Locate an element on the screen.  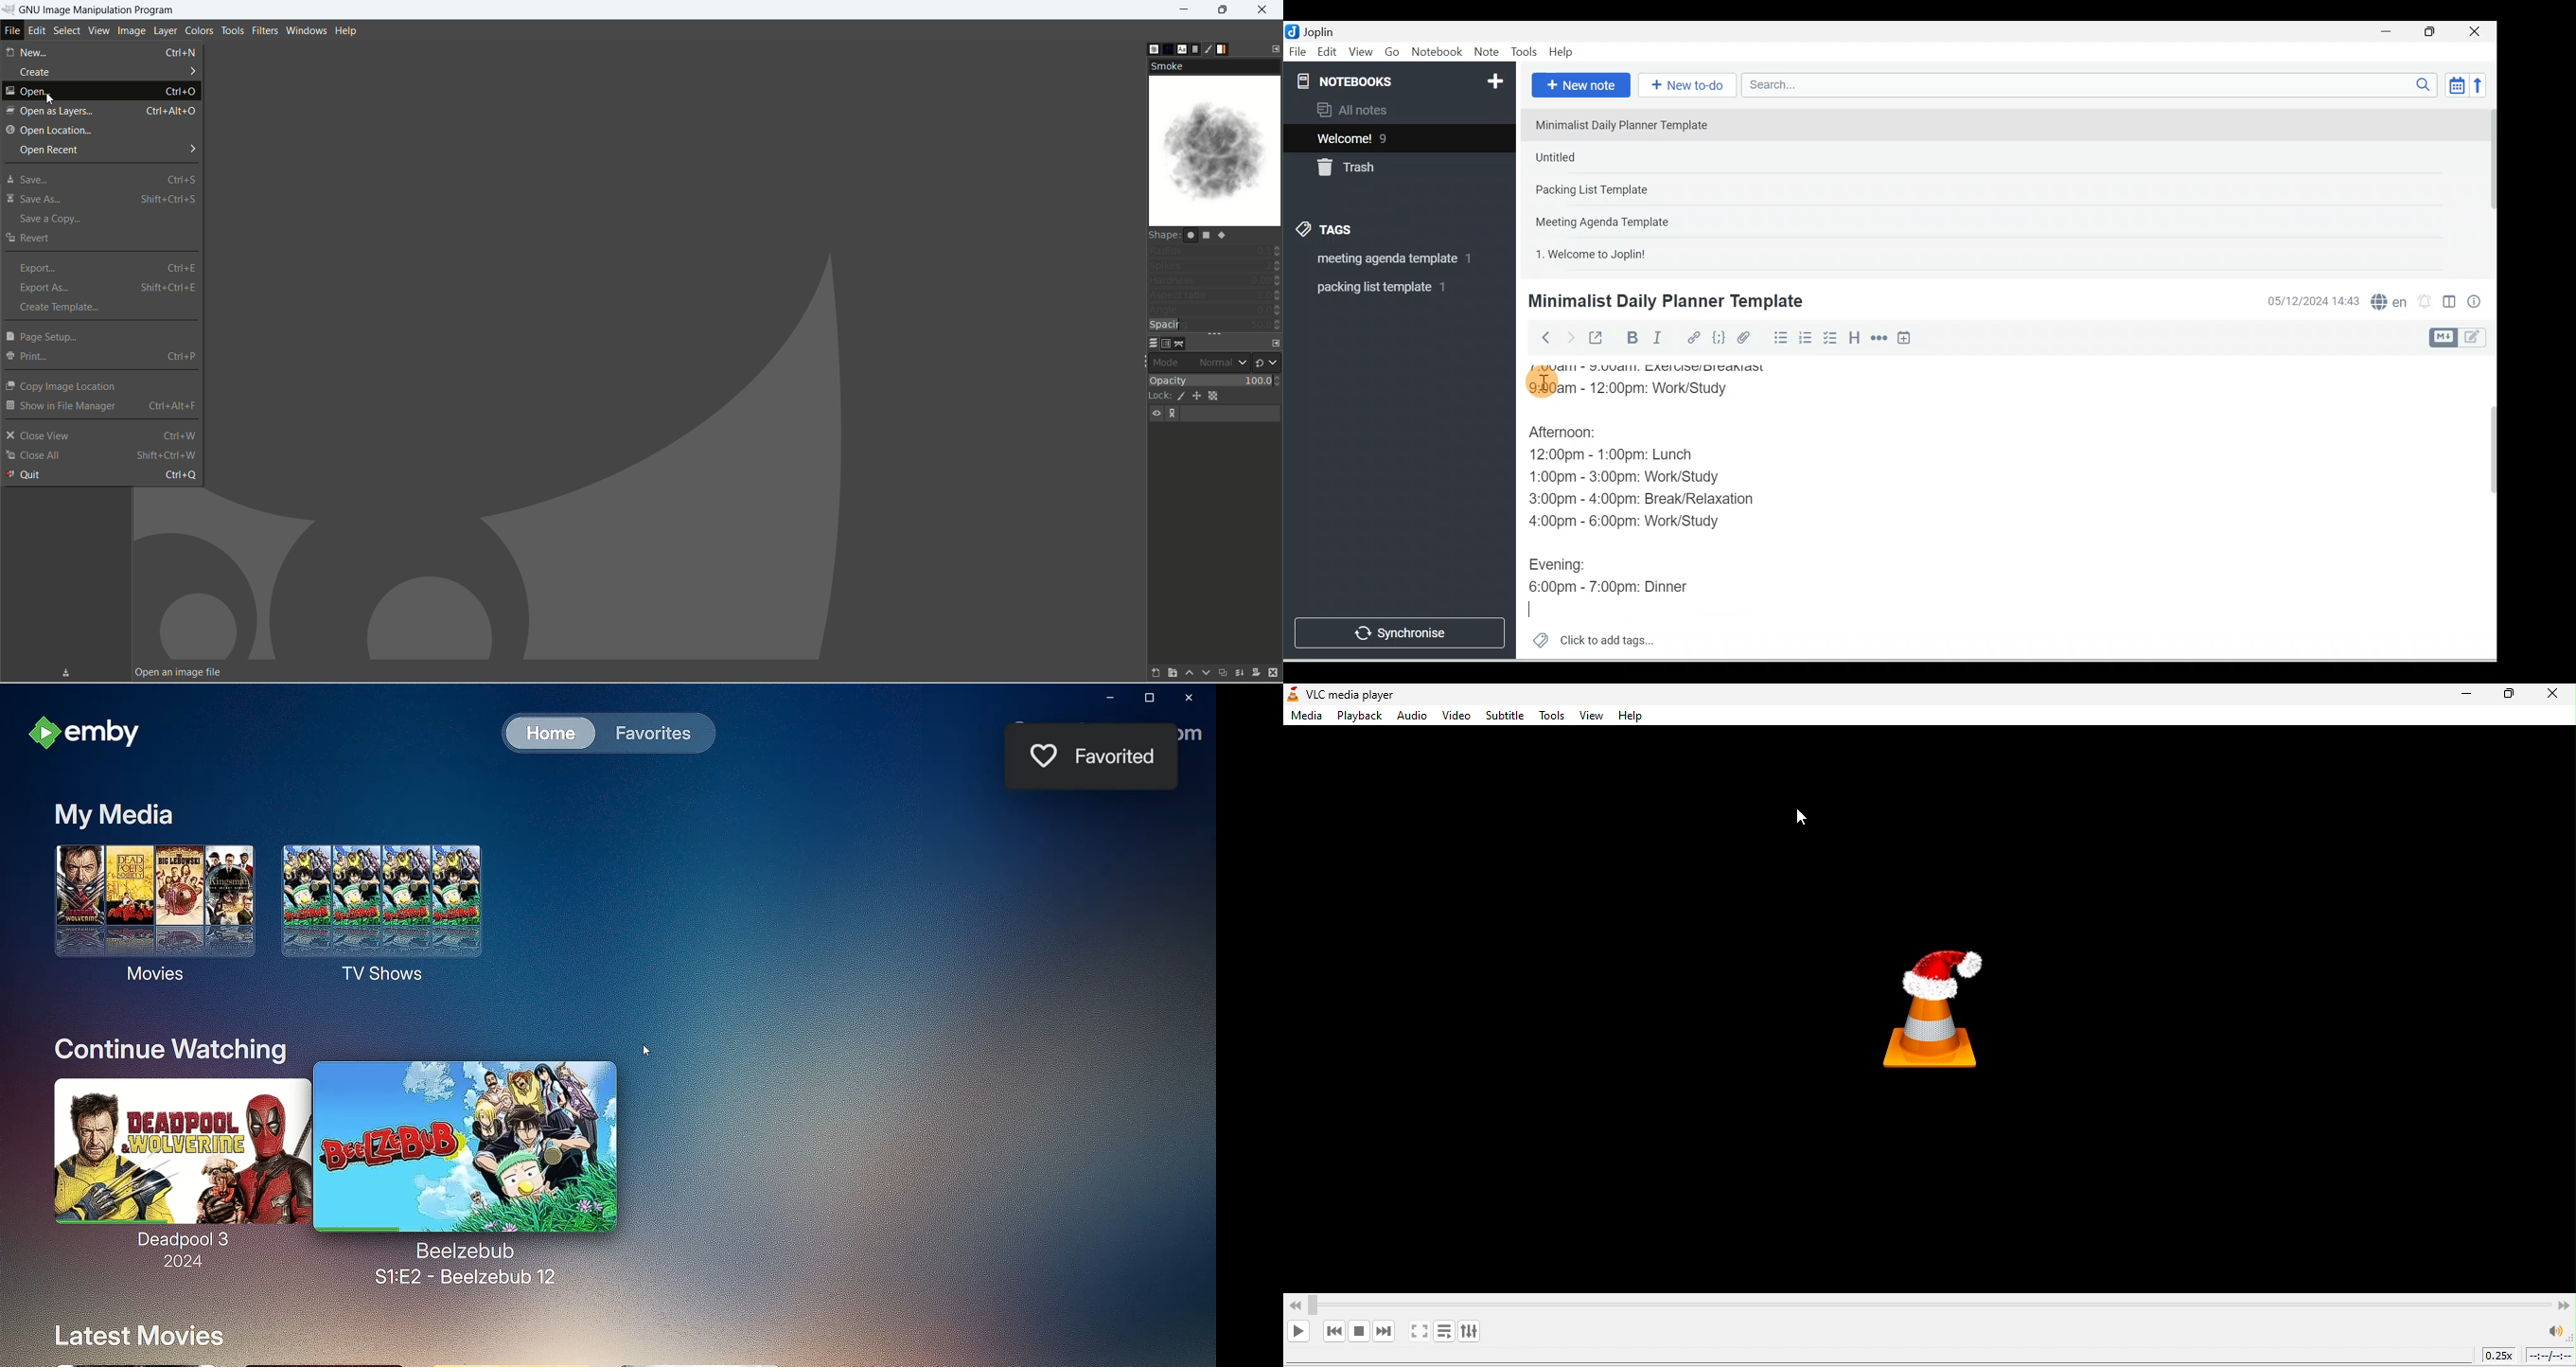
Help is located at coordinates (1562, 53).